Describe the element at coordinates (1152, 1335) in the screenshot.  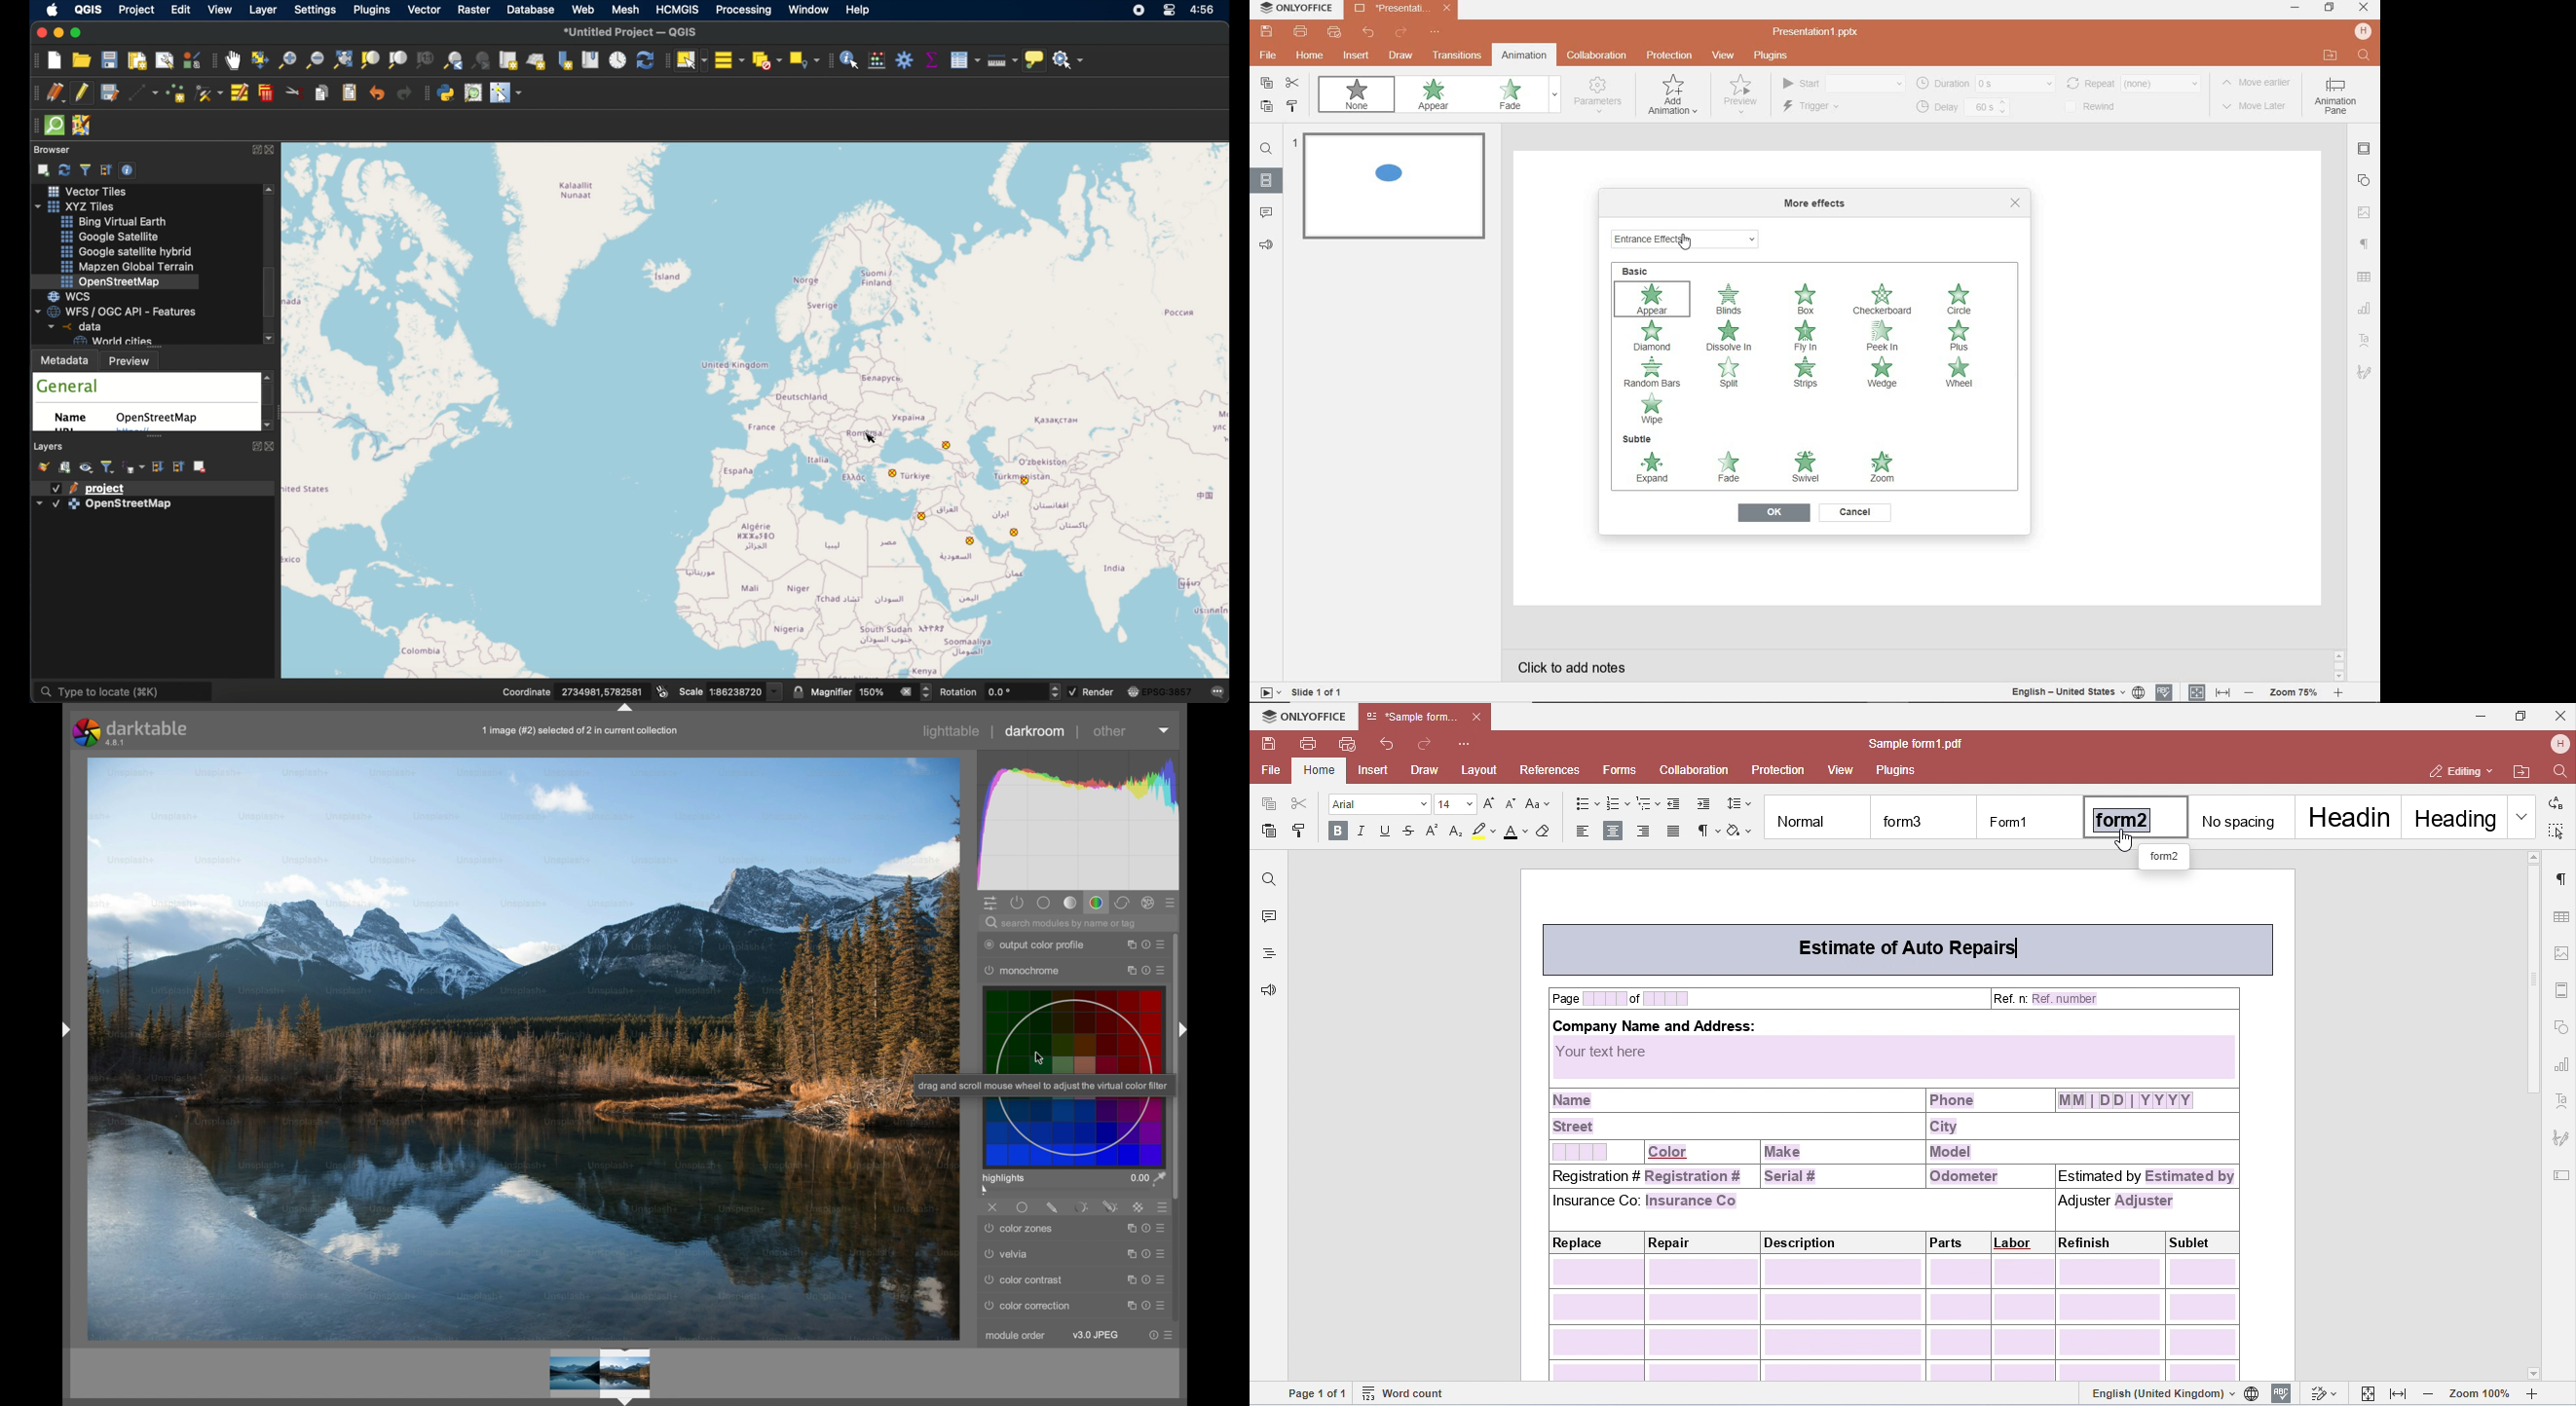
I see `reset` at that location.